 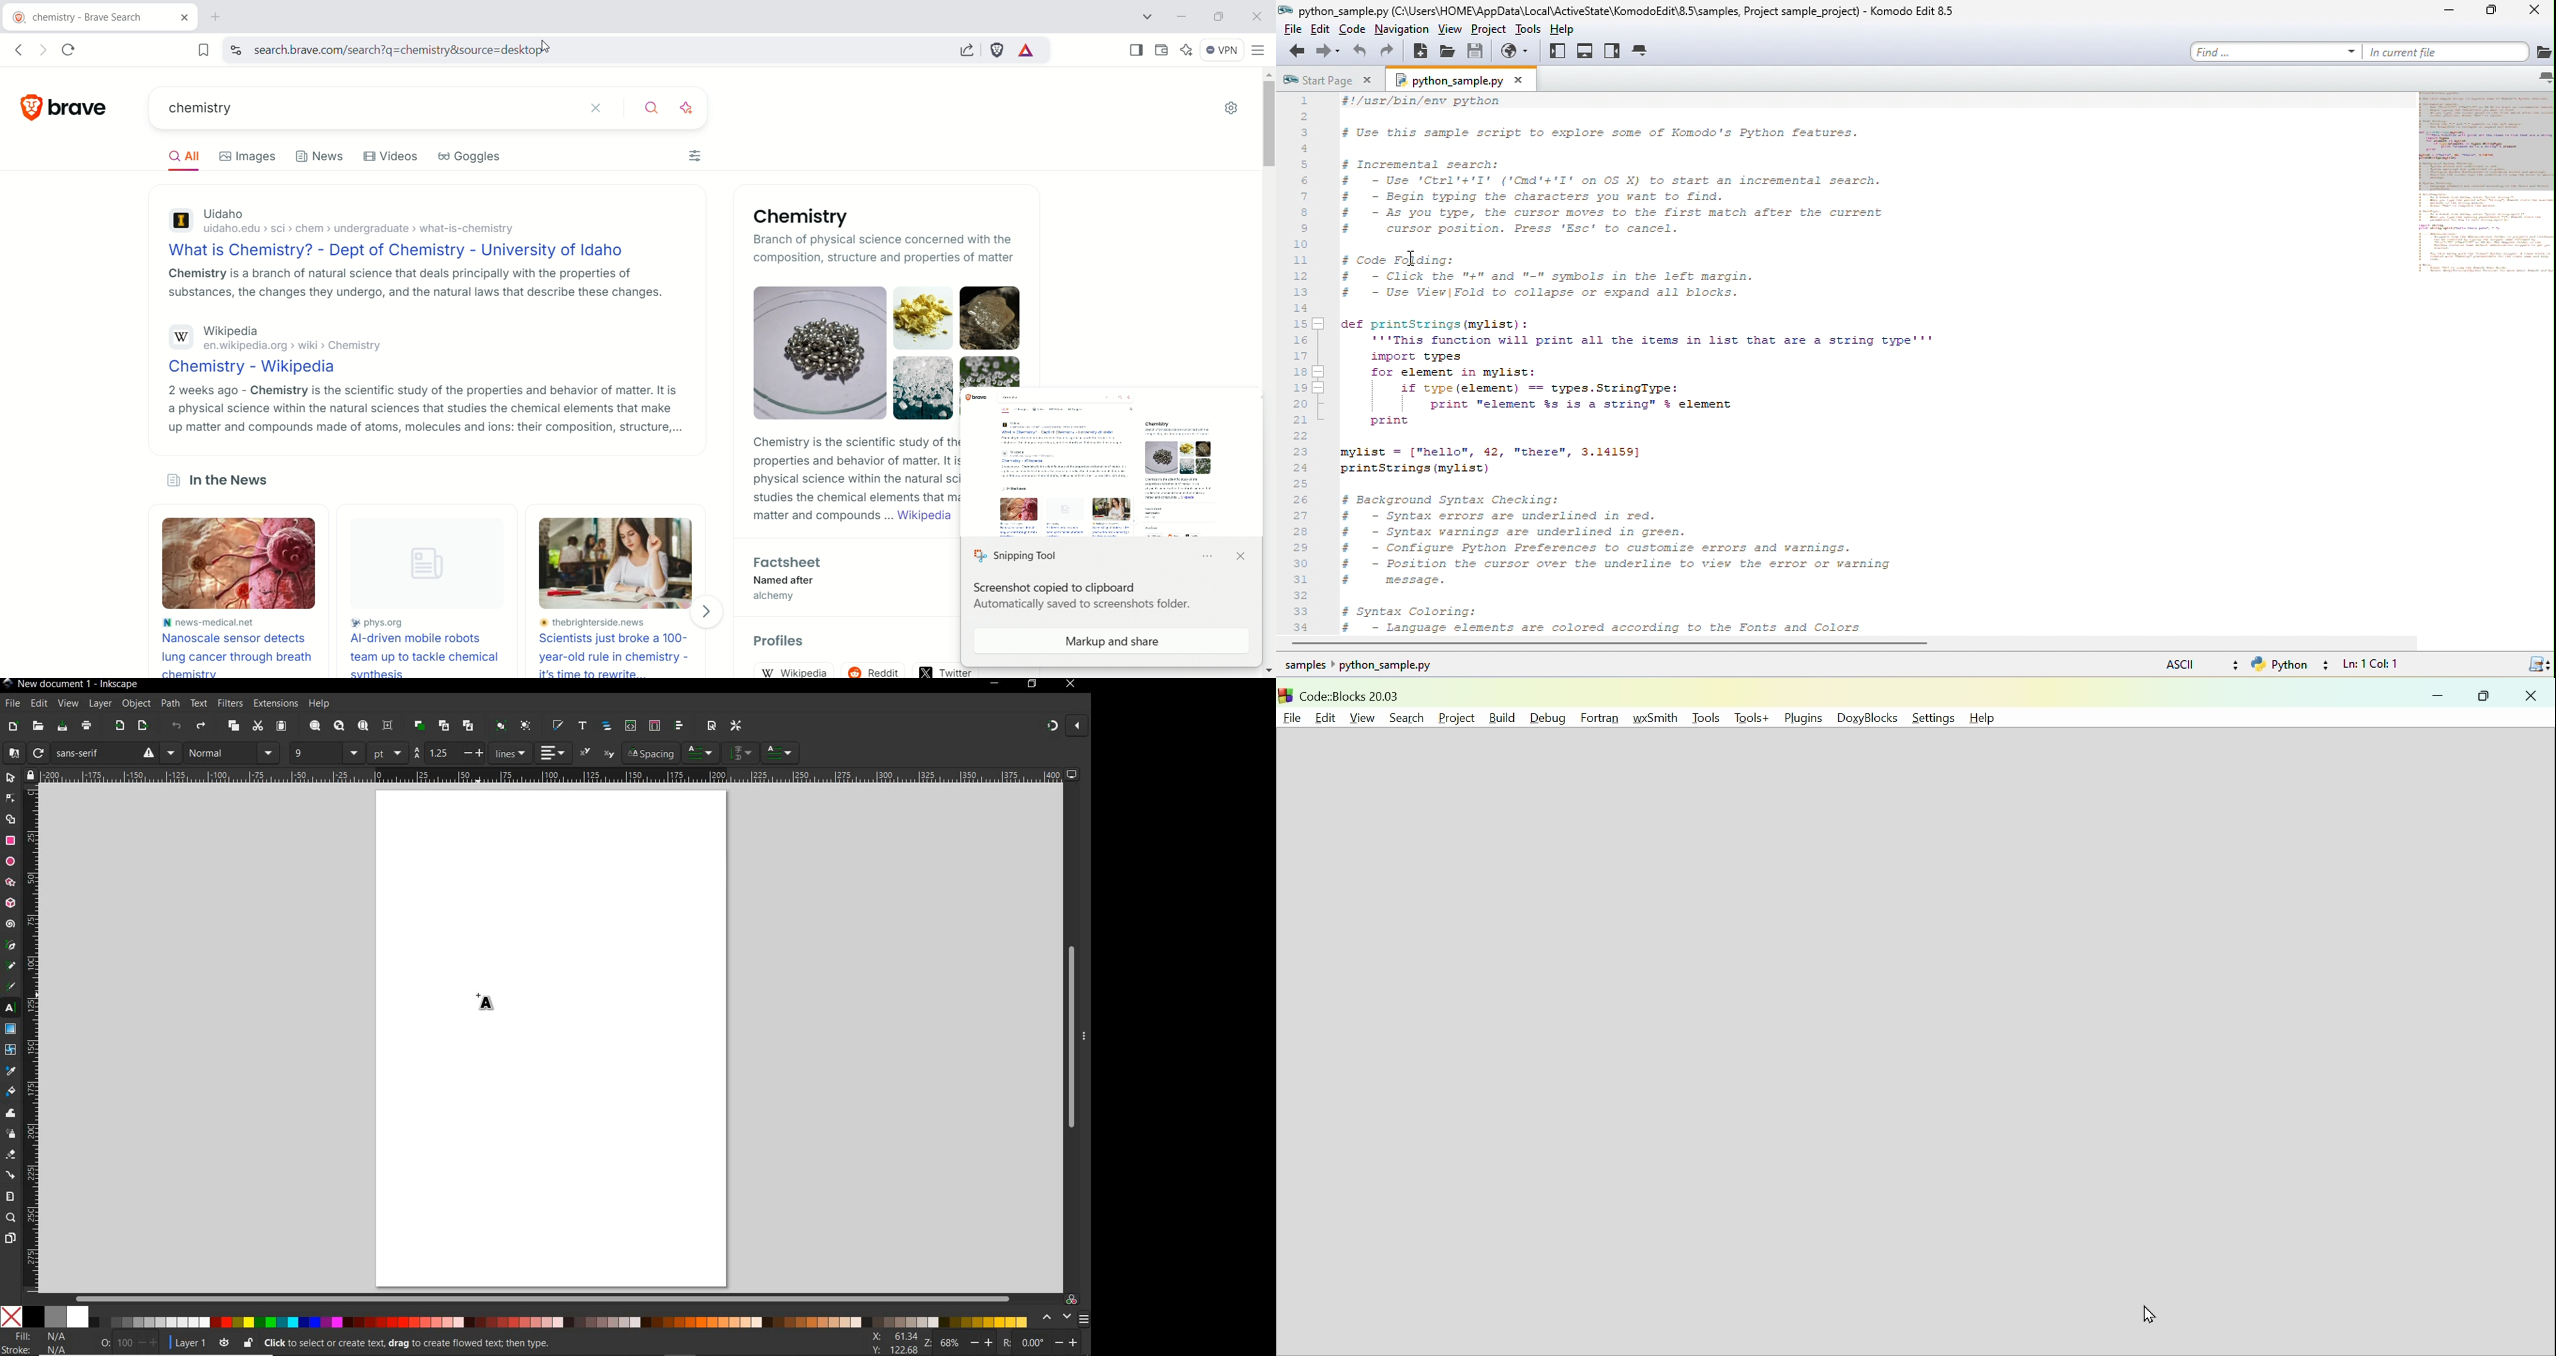 What do you see at coordinates (171, 753) in the screenshot?
I see `Menu` at bounding box center [171, 753].